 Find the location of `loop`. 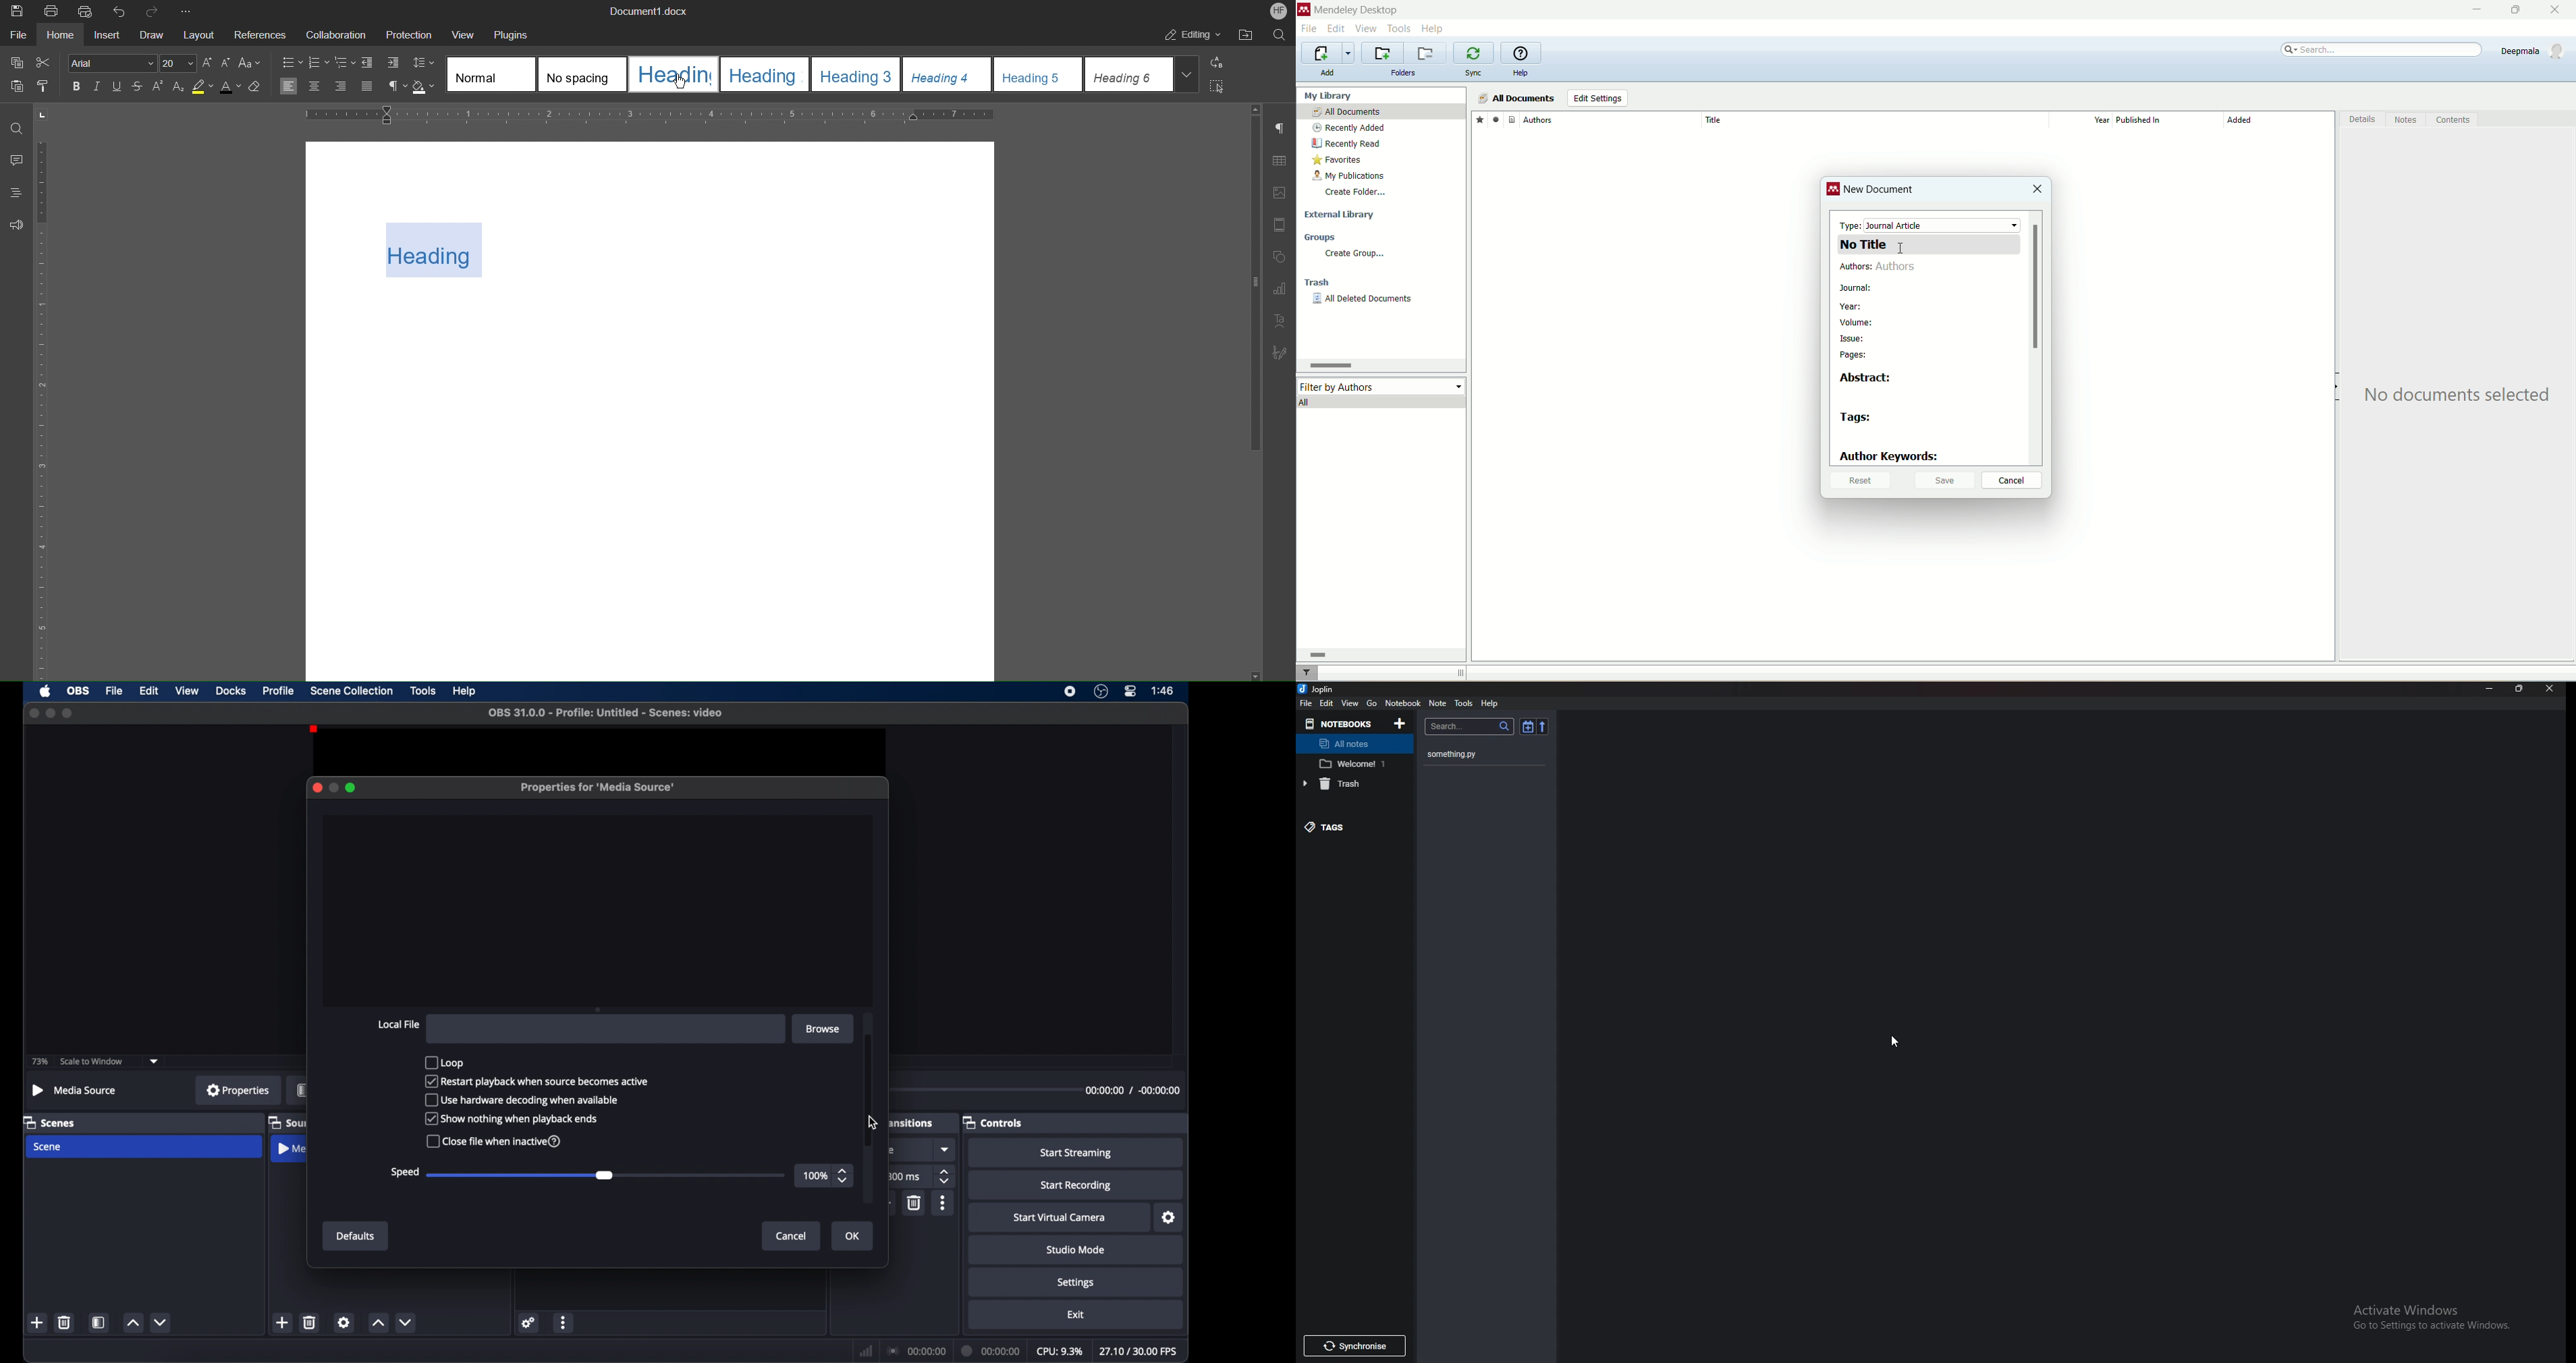

loop is located at coordinates (444, 1062).